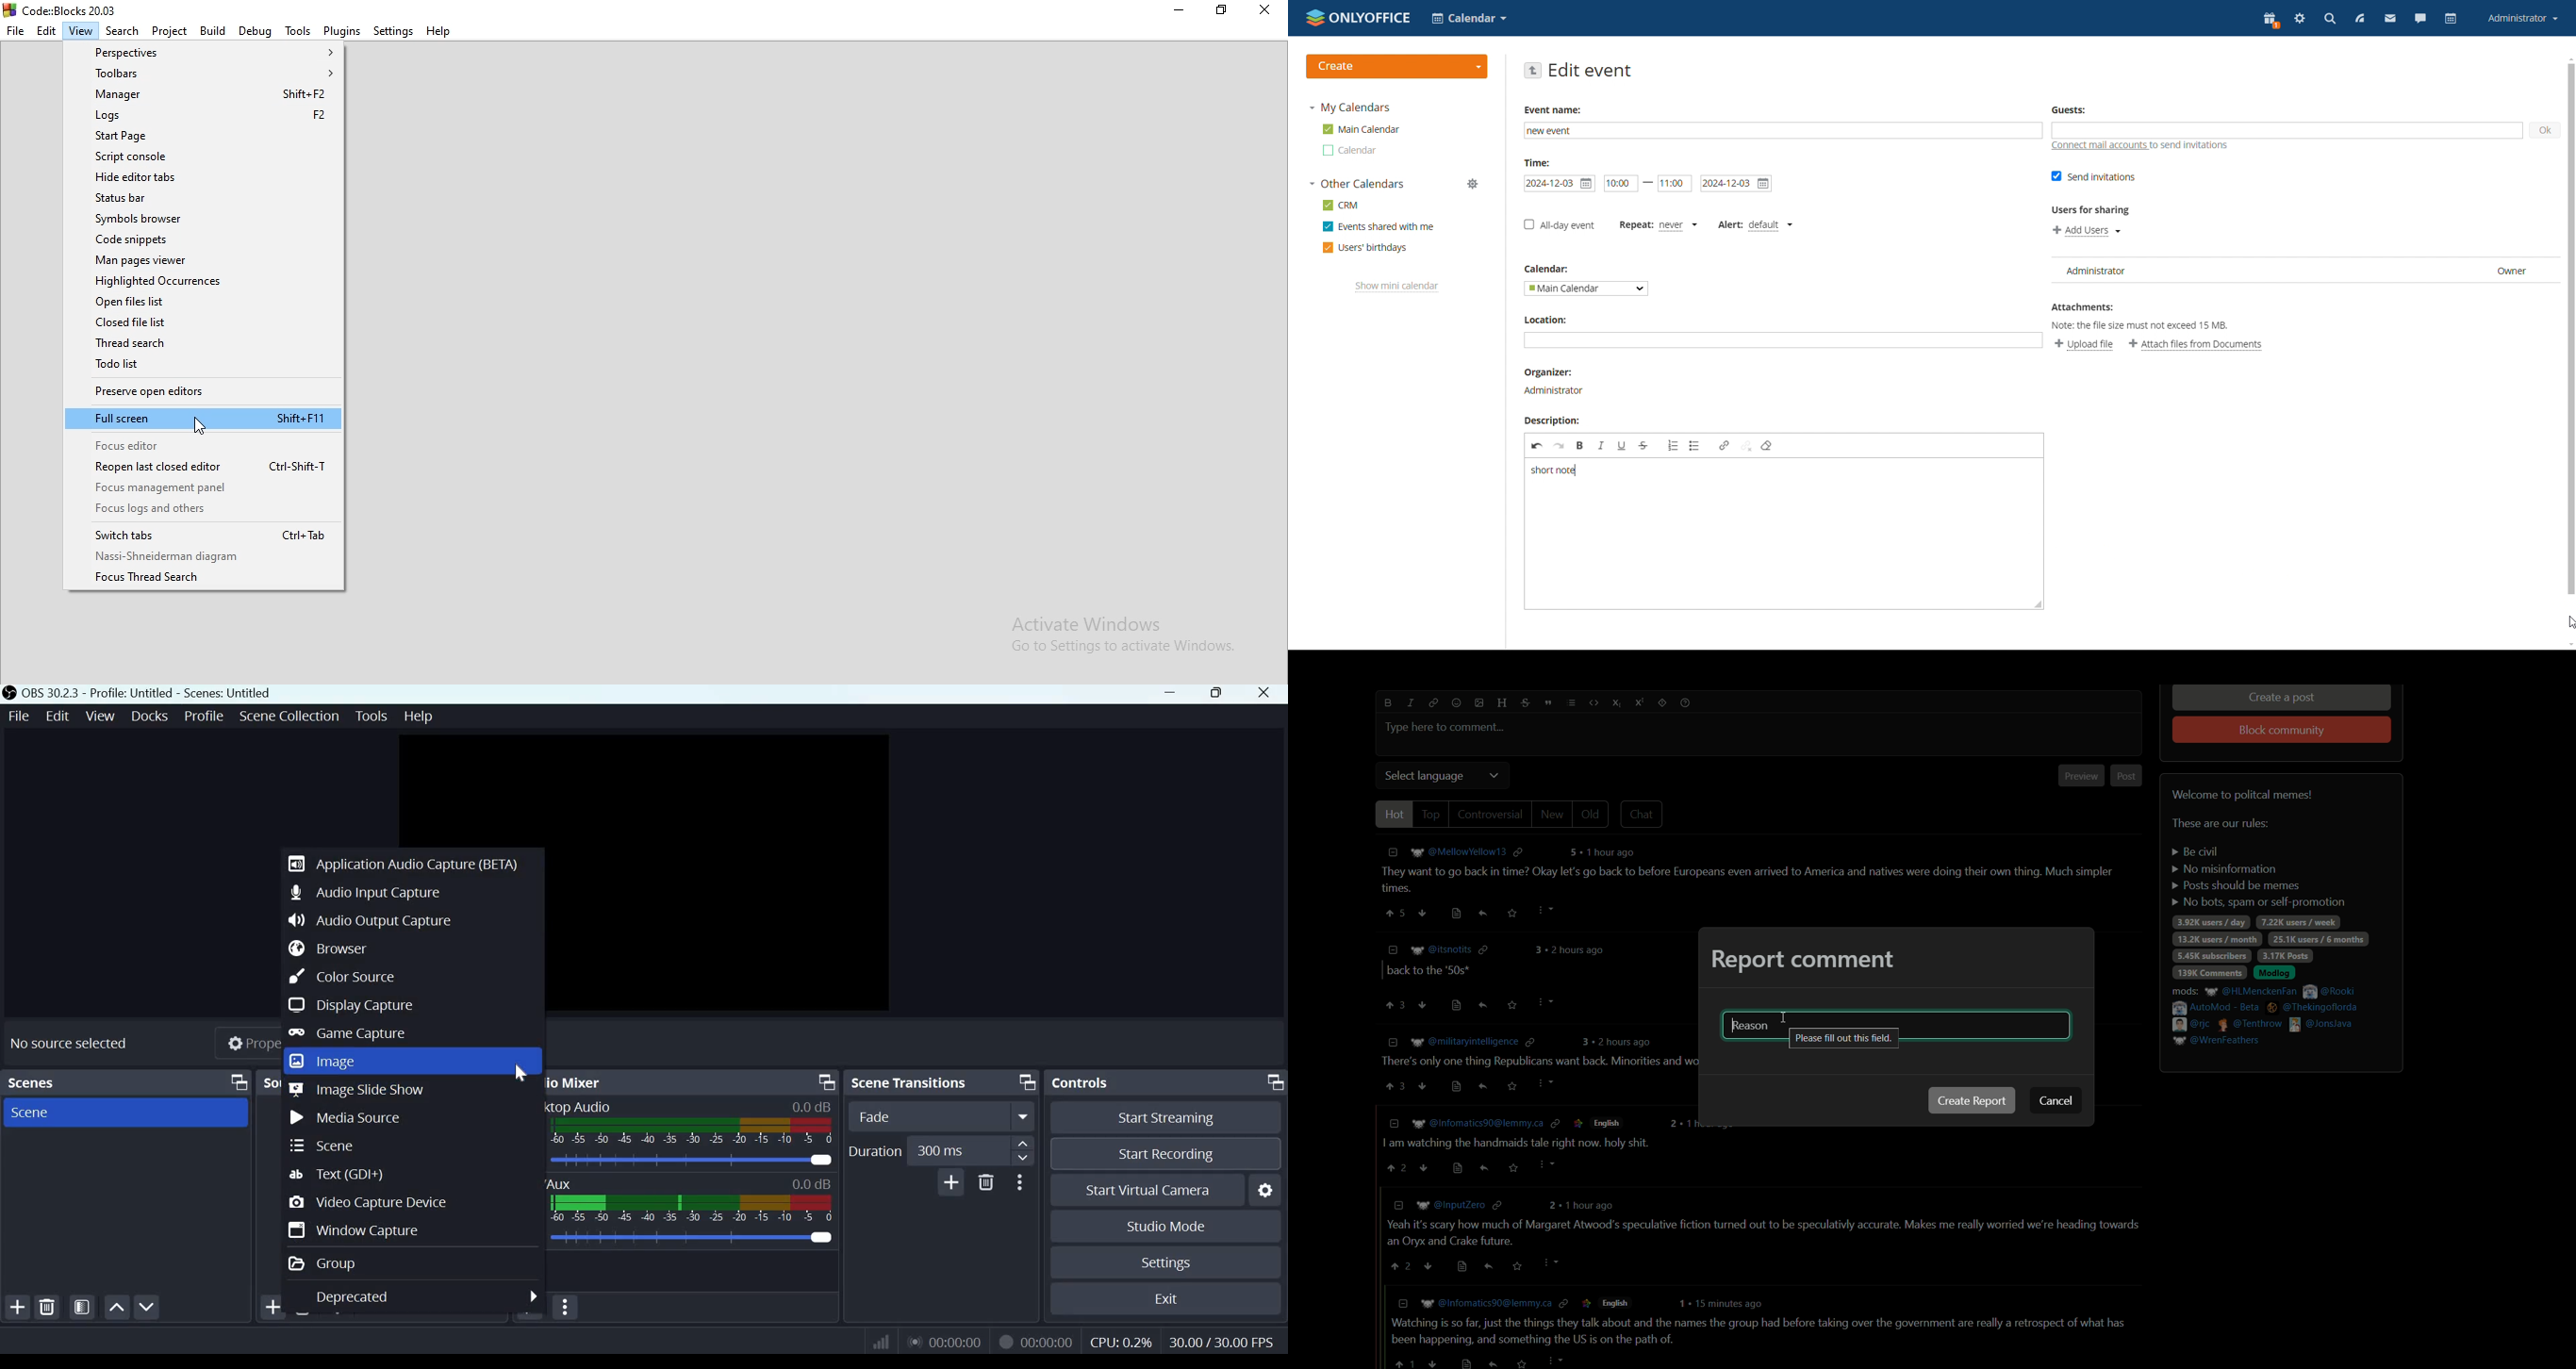 The image size is (2576, 1372). What do you see at coordinates (203, 322) in the screenshot?
I see `Closed file list` at bounding box center [203, 322].